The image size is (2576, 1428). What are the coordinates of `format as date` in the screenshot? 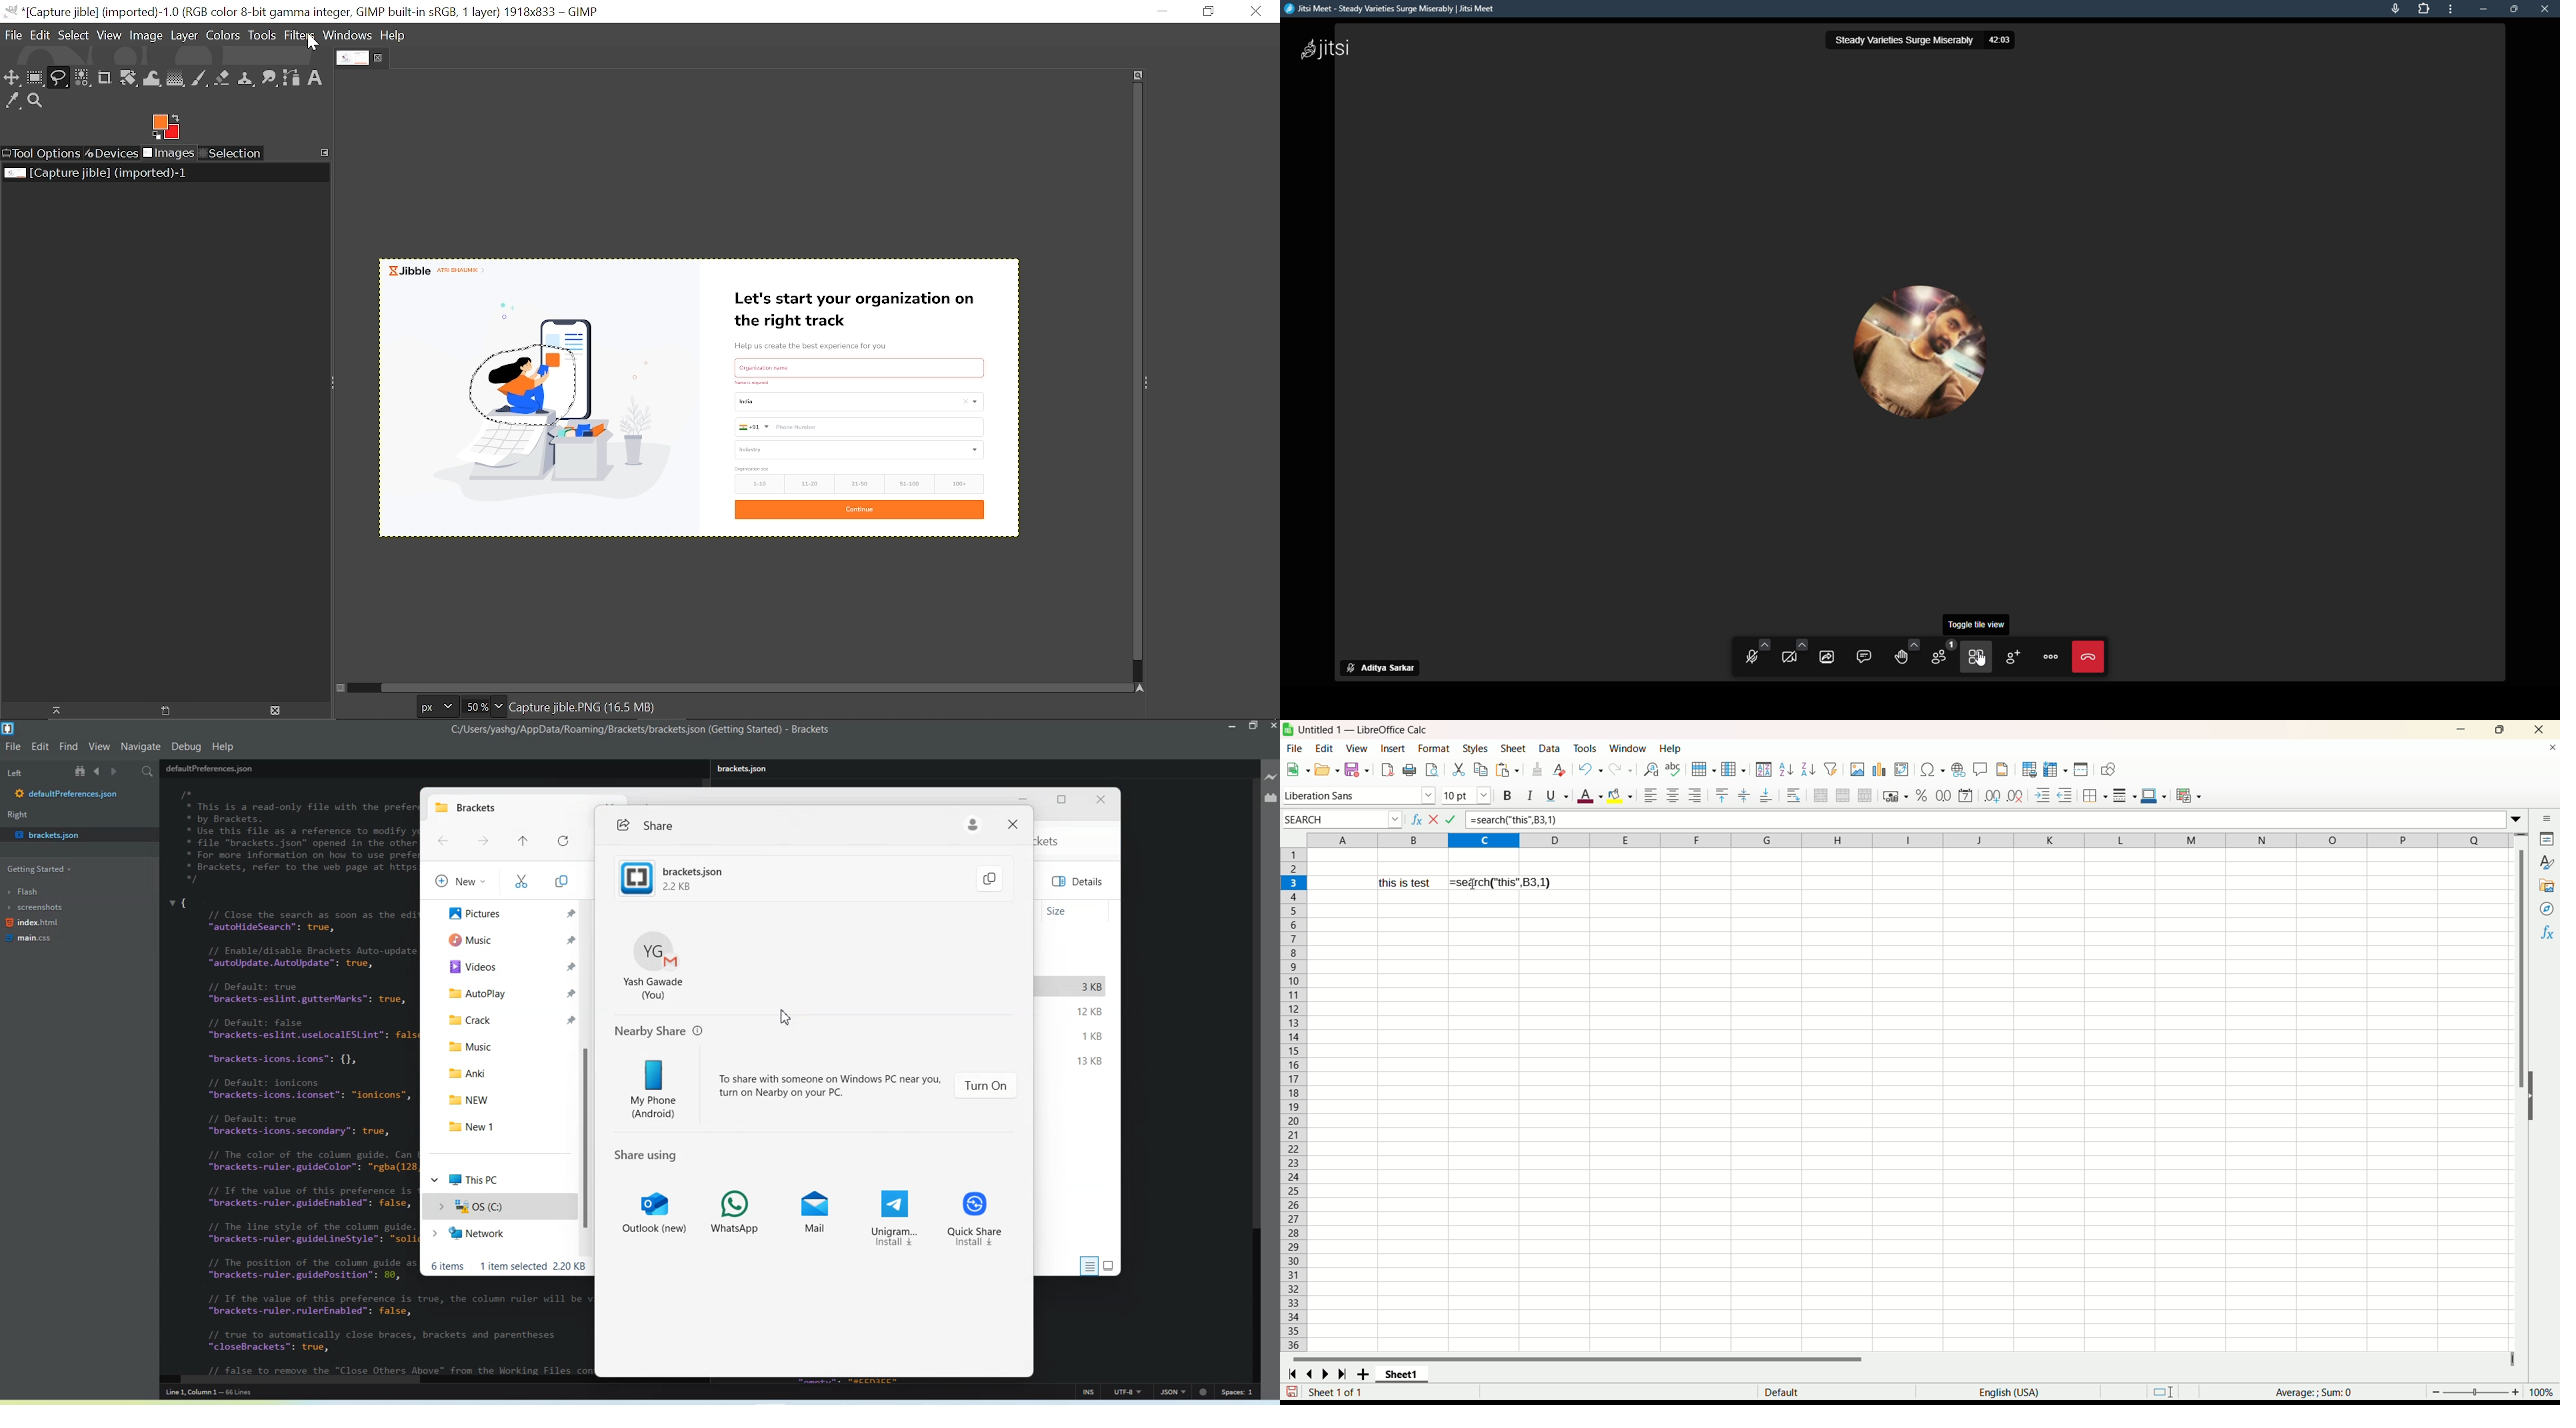 It's located at (1967, 796).